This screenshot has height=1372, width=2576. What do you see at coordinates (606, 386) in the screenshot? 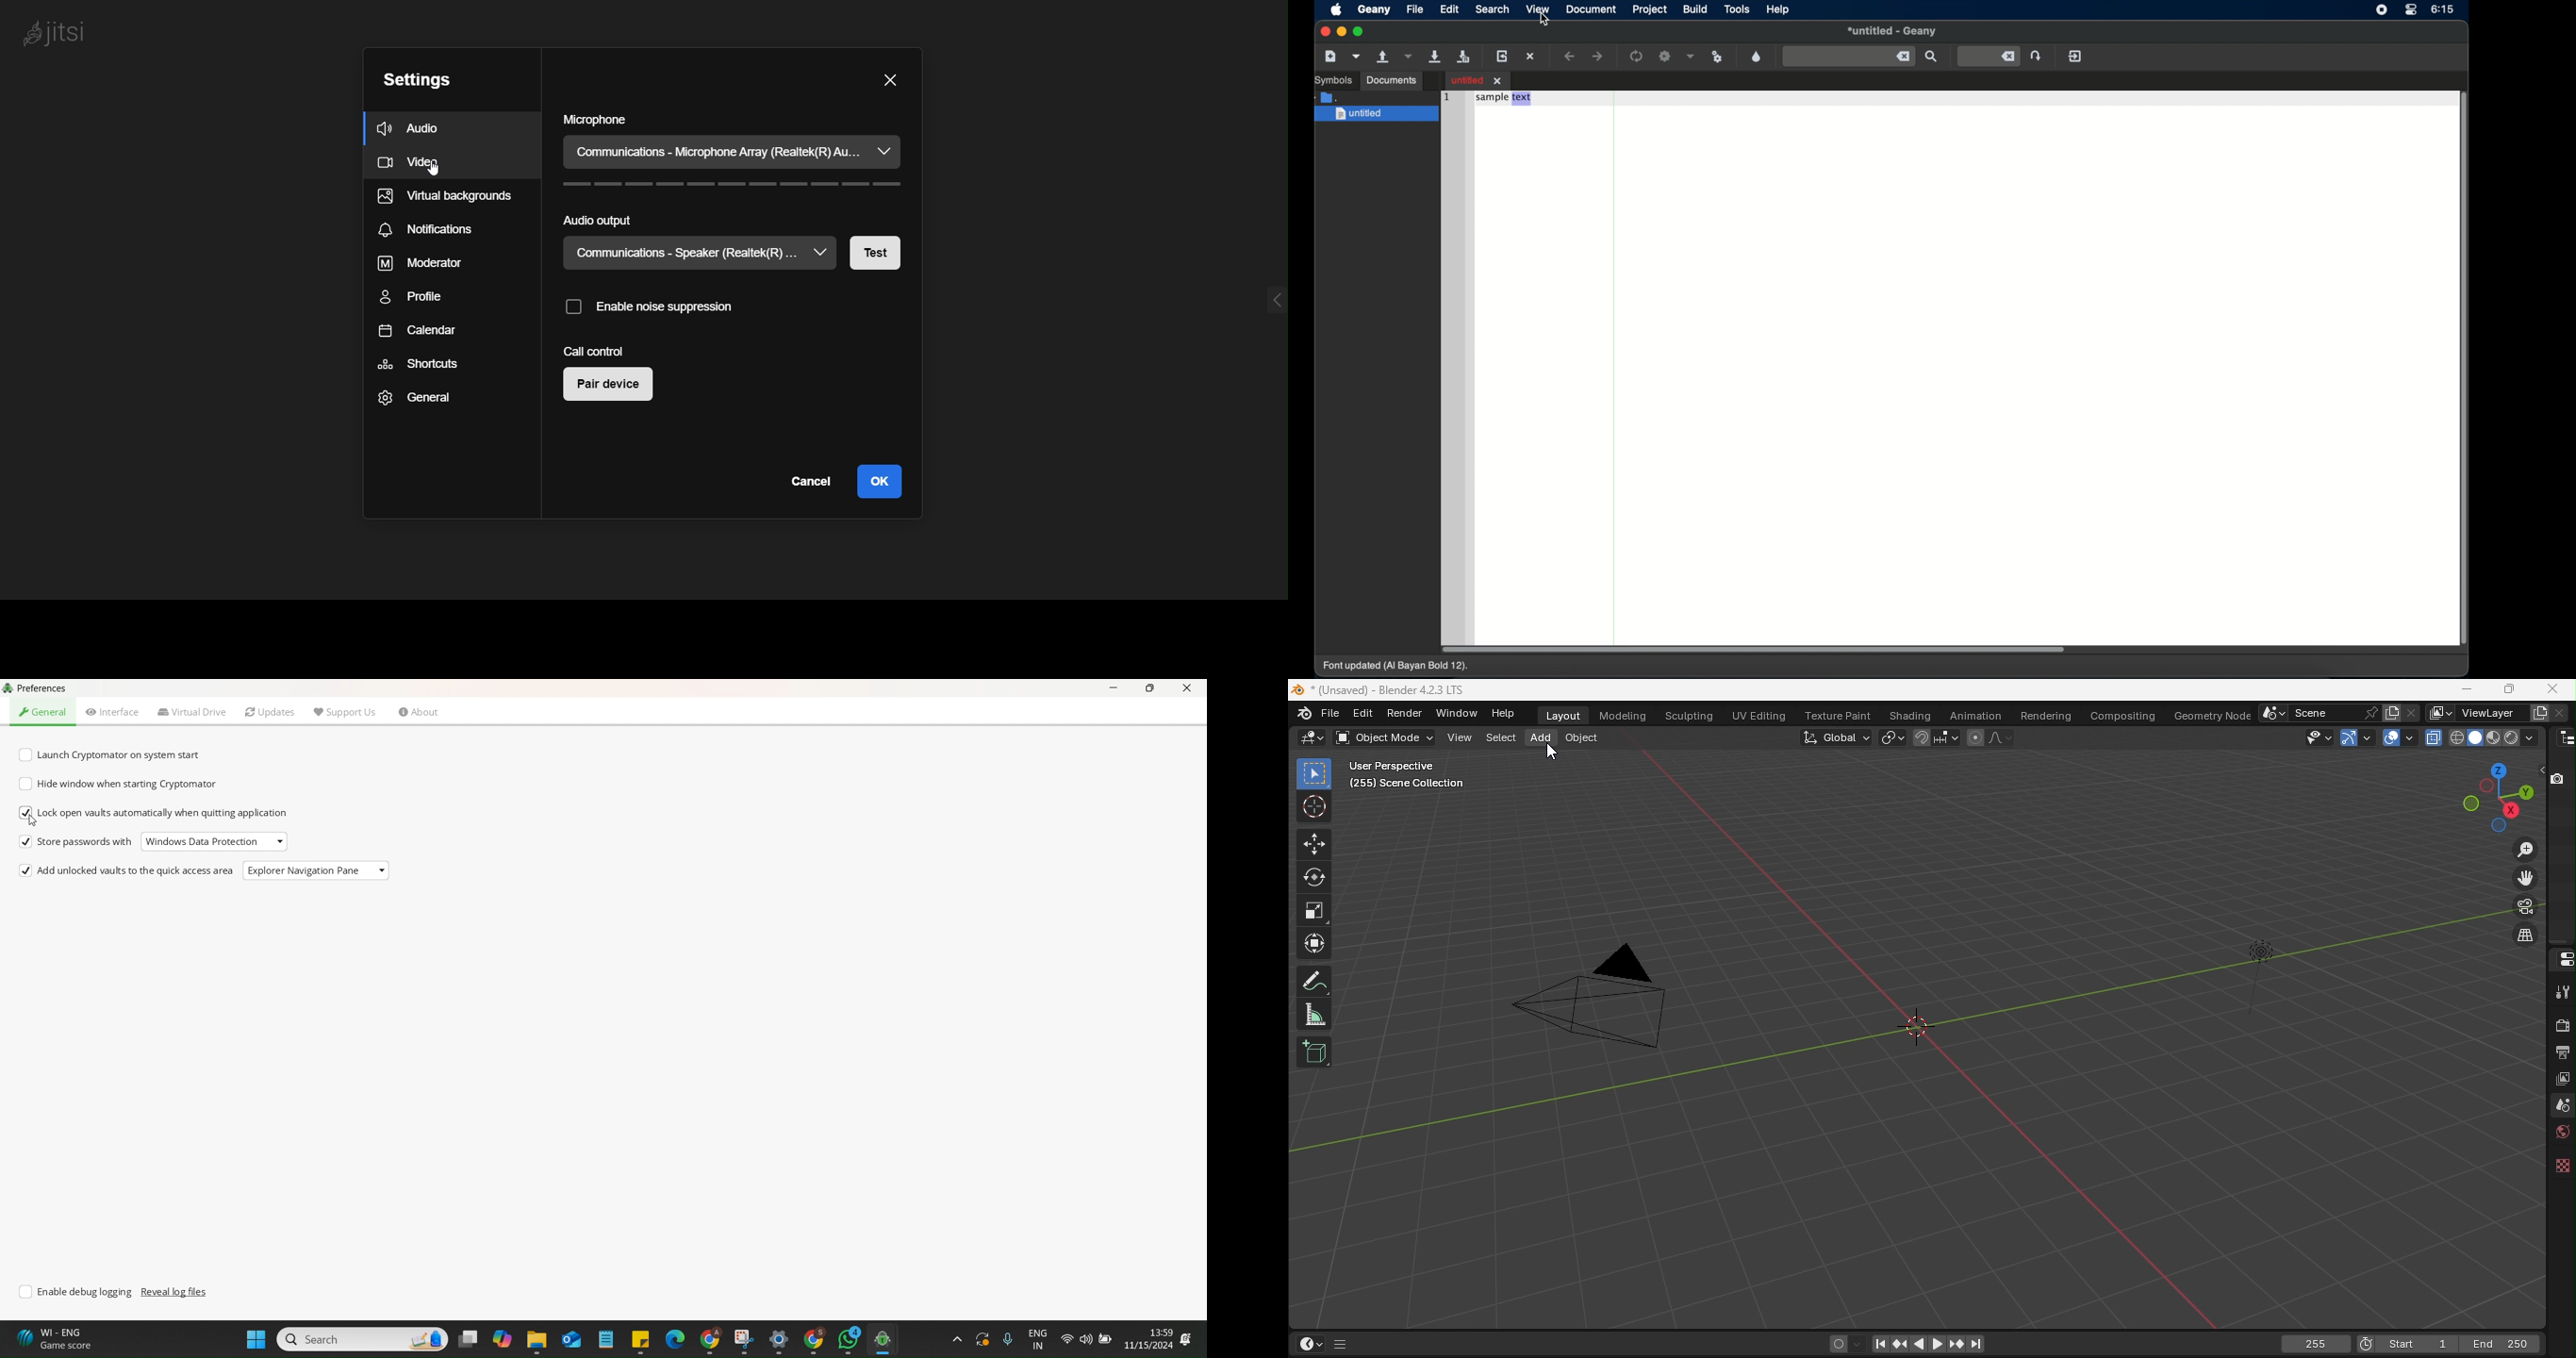
I see `pair device` at bounding box center [606, 386].